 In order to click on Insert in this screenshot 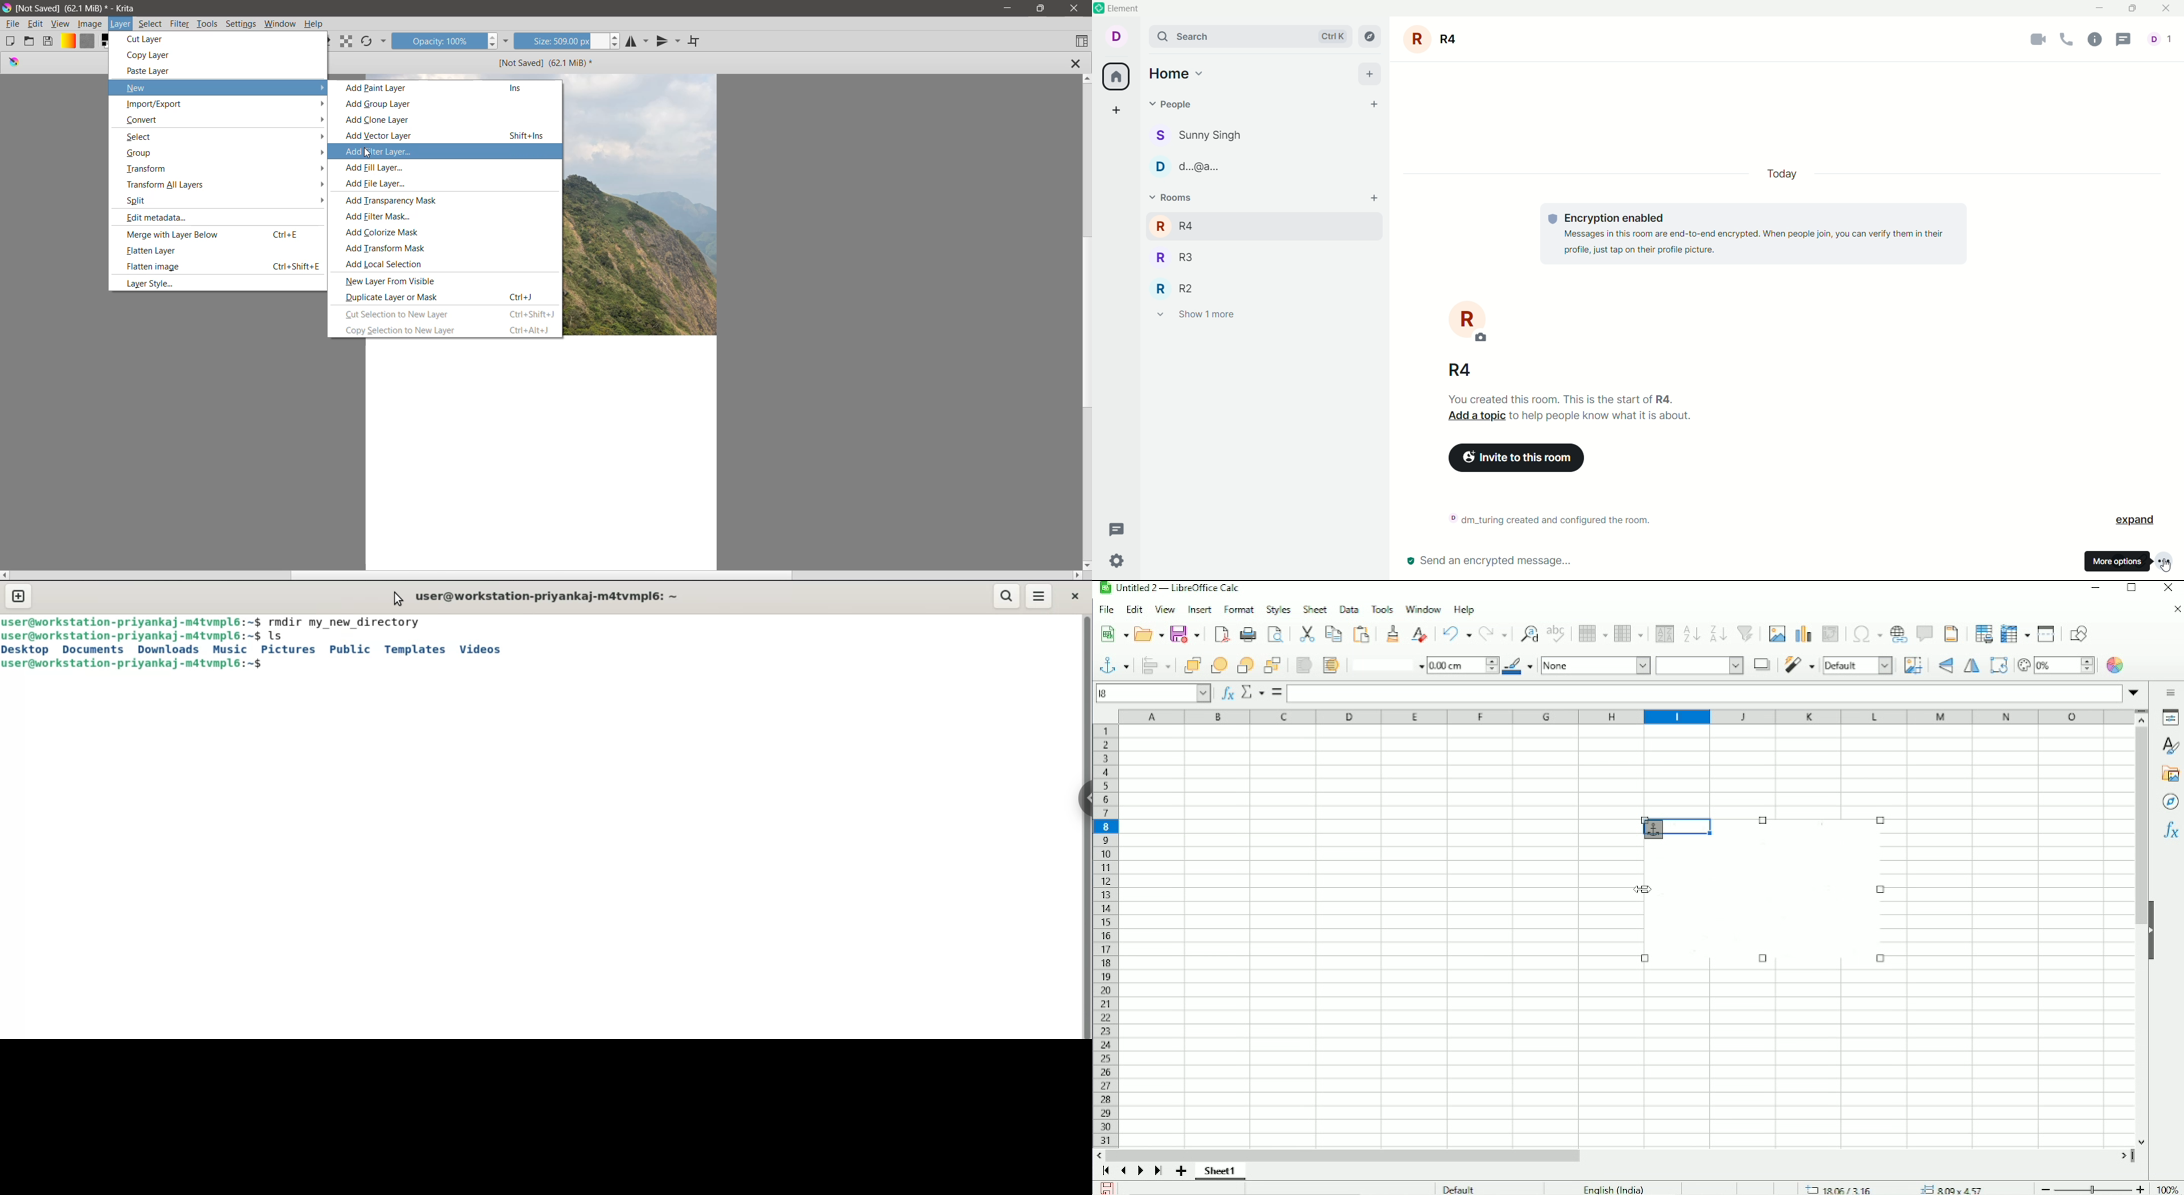, I will do `click(1198, 610)`.